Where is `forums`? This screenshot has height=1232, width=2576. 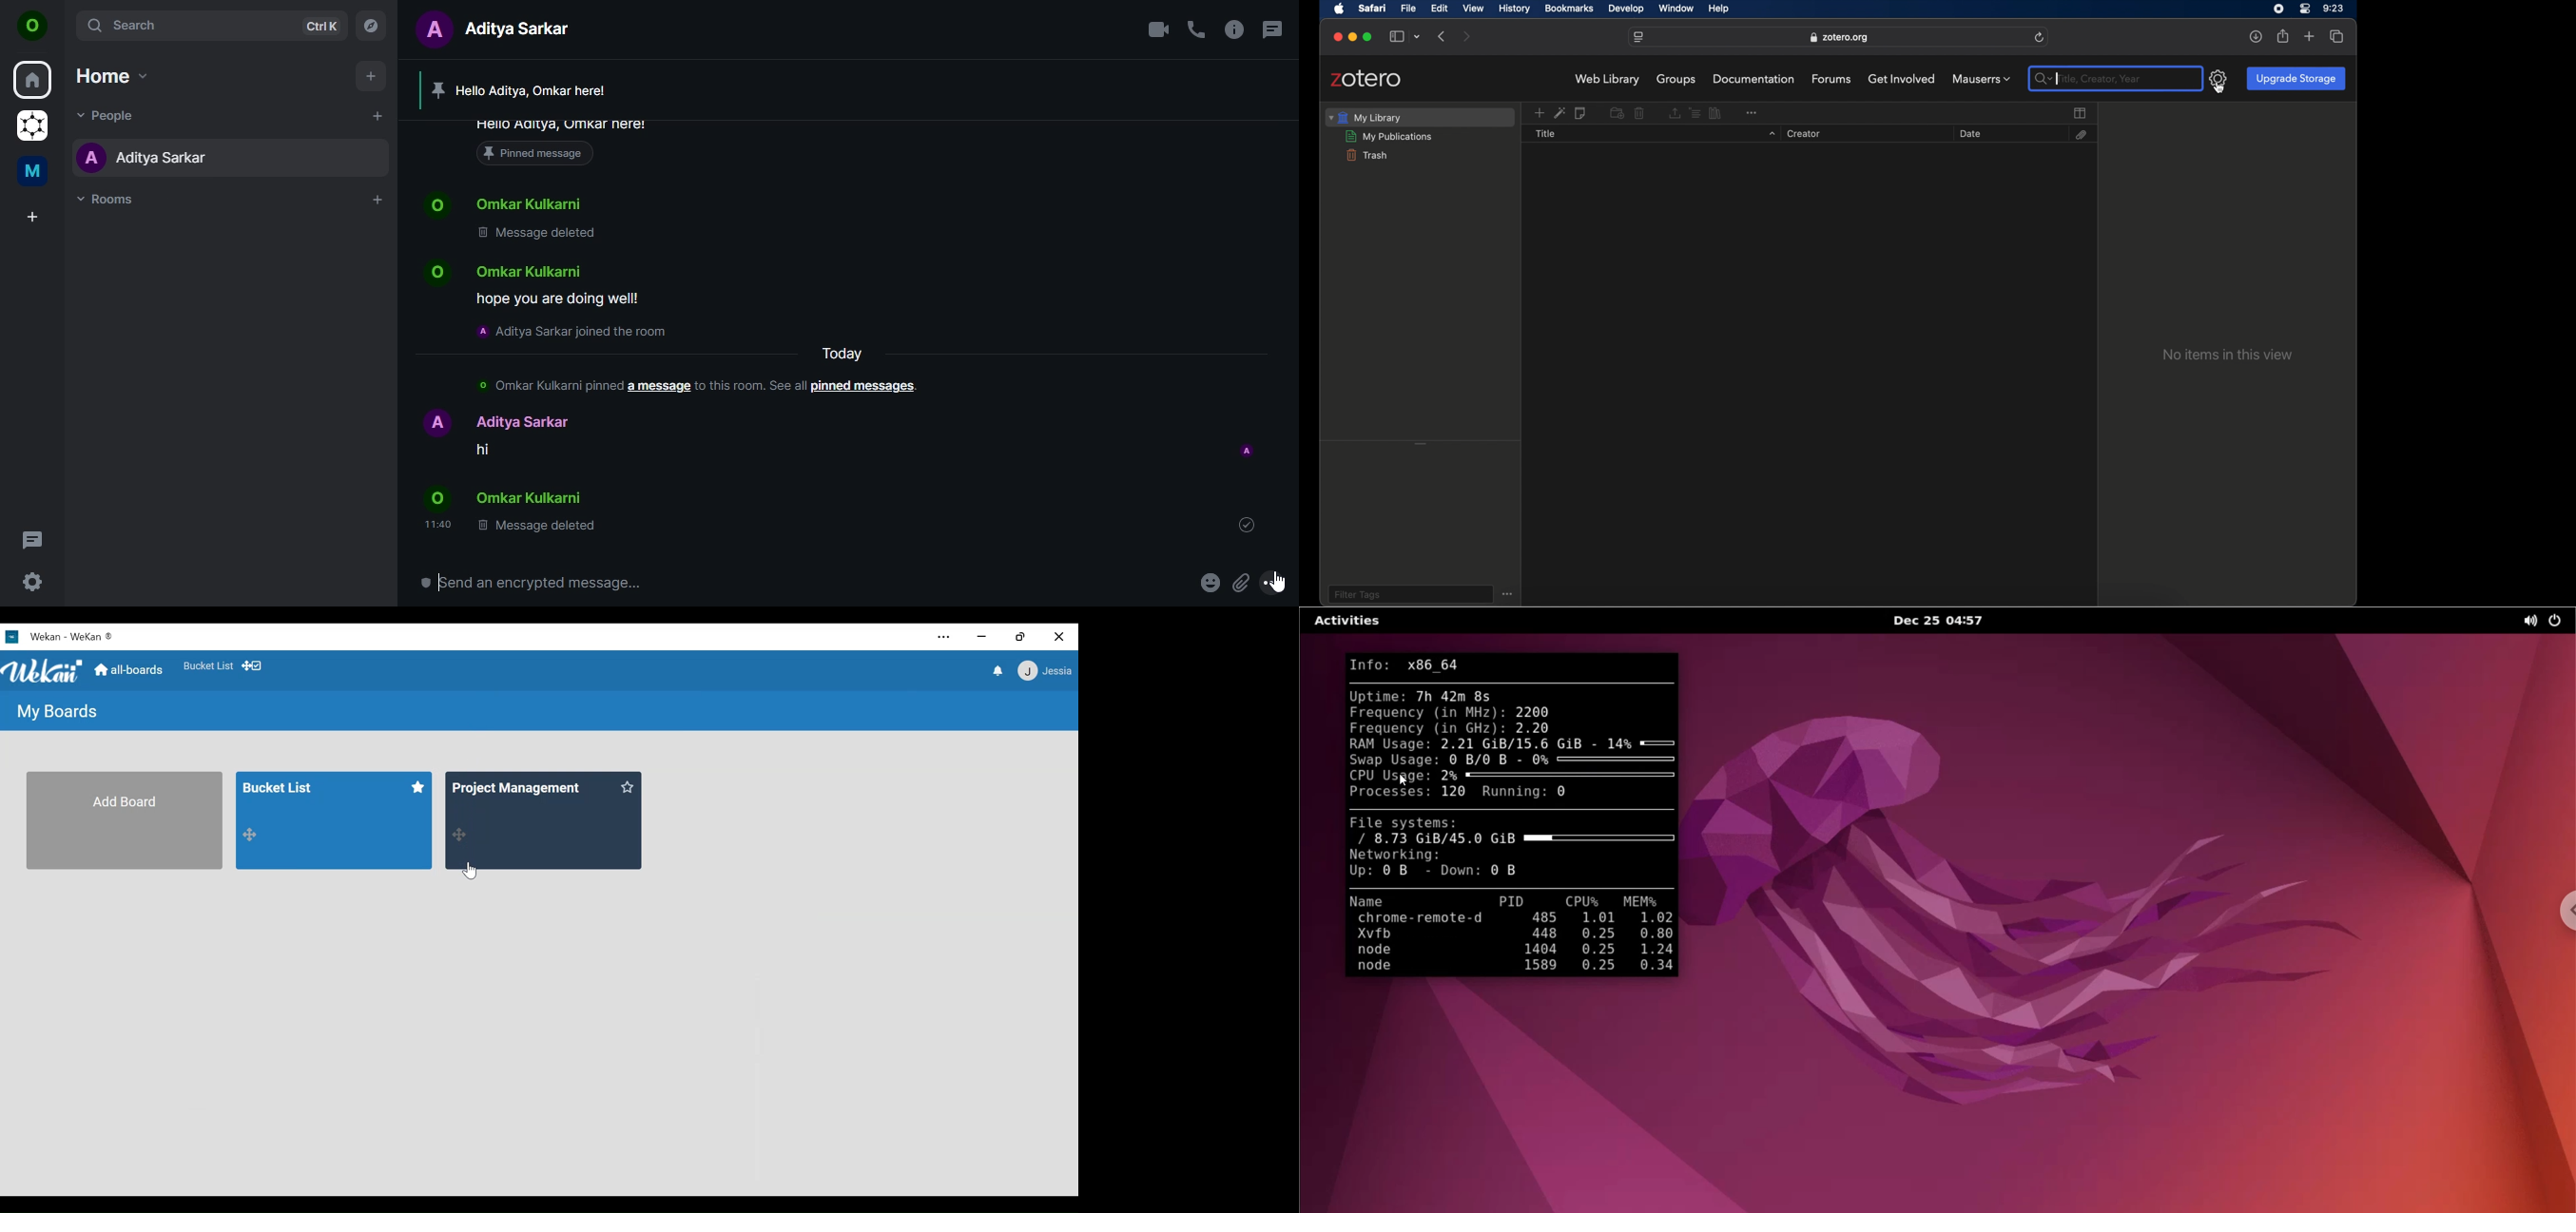
forums is located at coordinates (1832, 79).